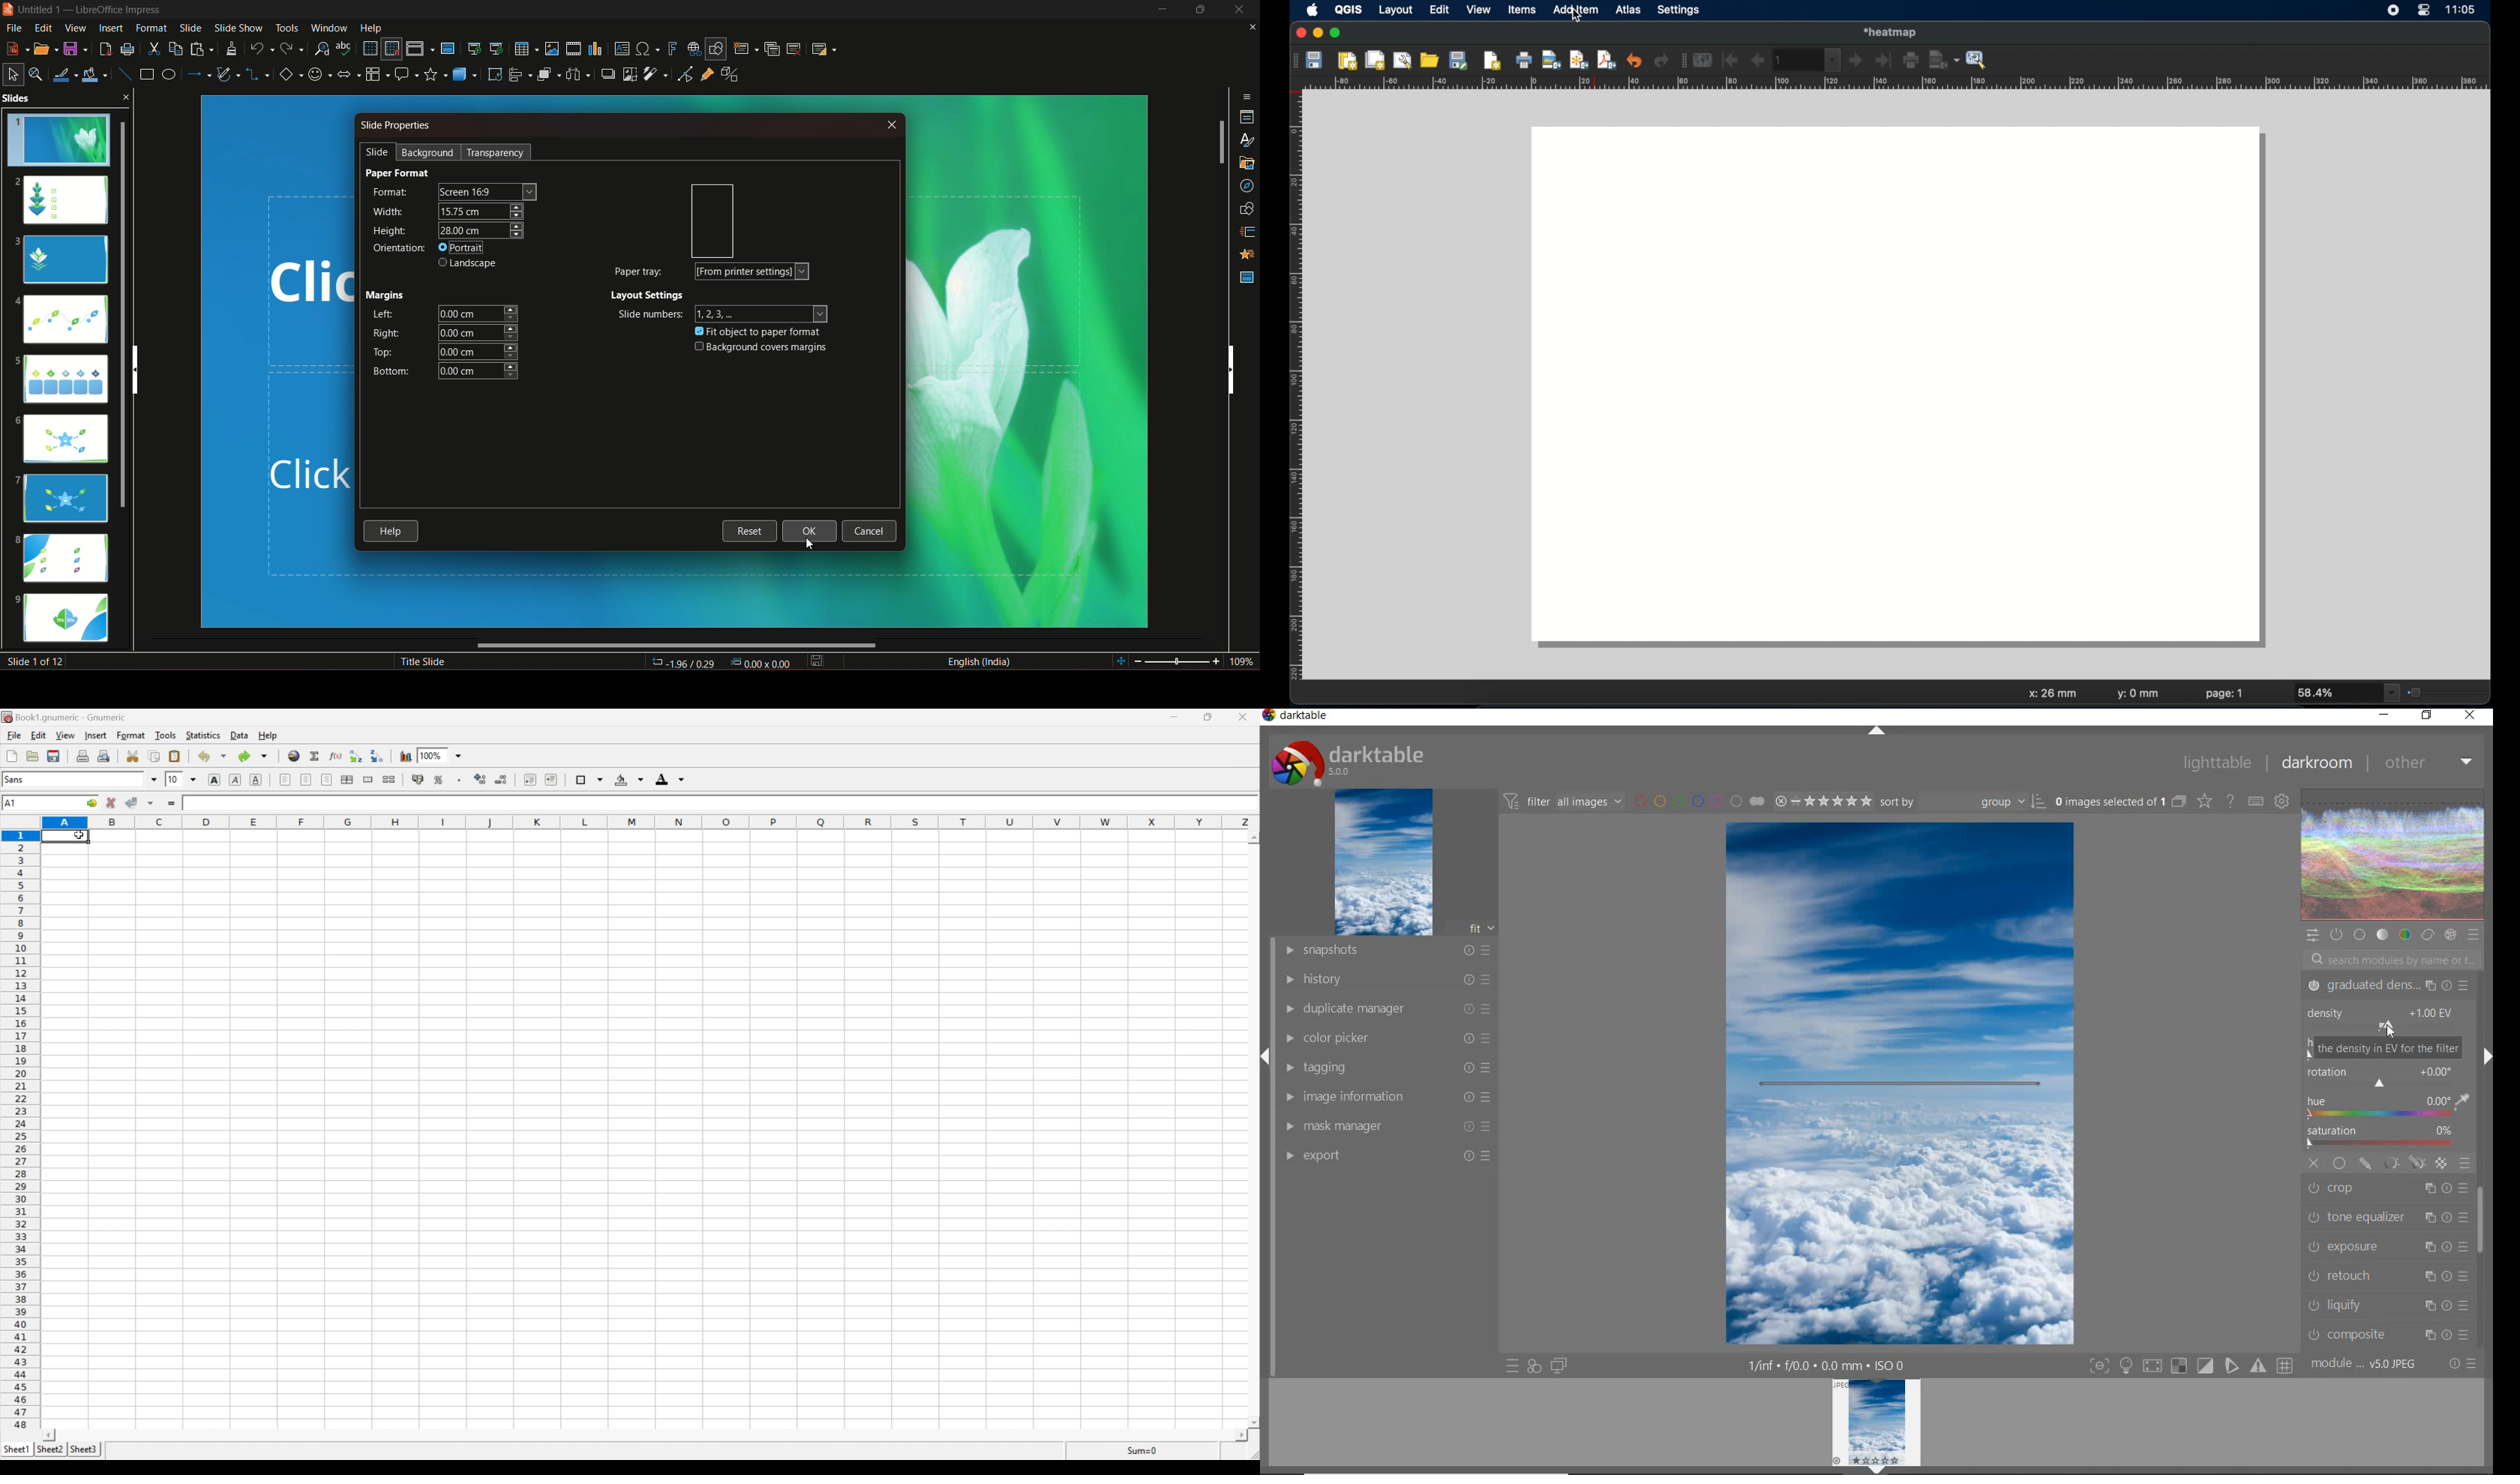 The width and height of the screenshot is (2520, 1484). I want to click on SHOW ONLY ACTIVE MODULES, so click(2337, 934).